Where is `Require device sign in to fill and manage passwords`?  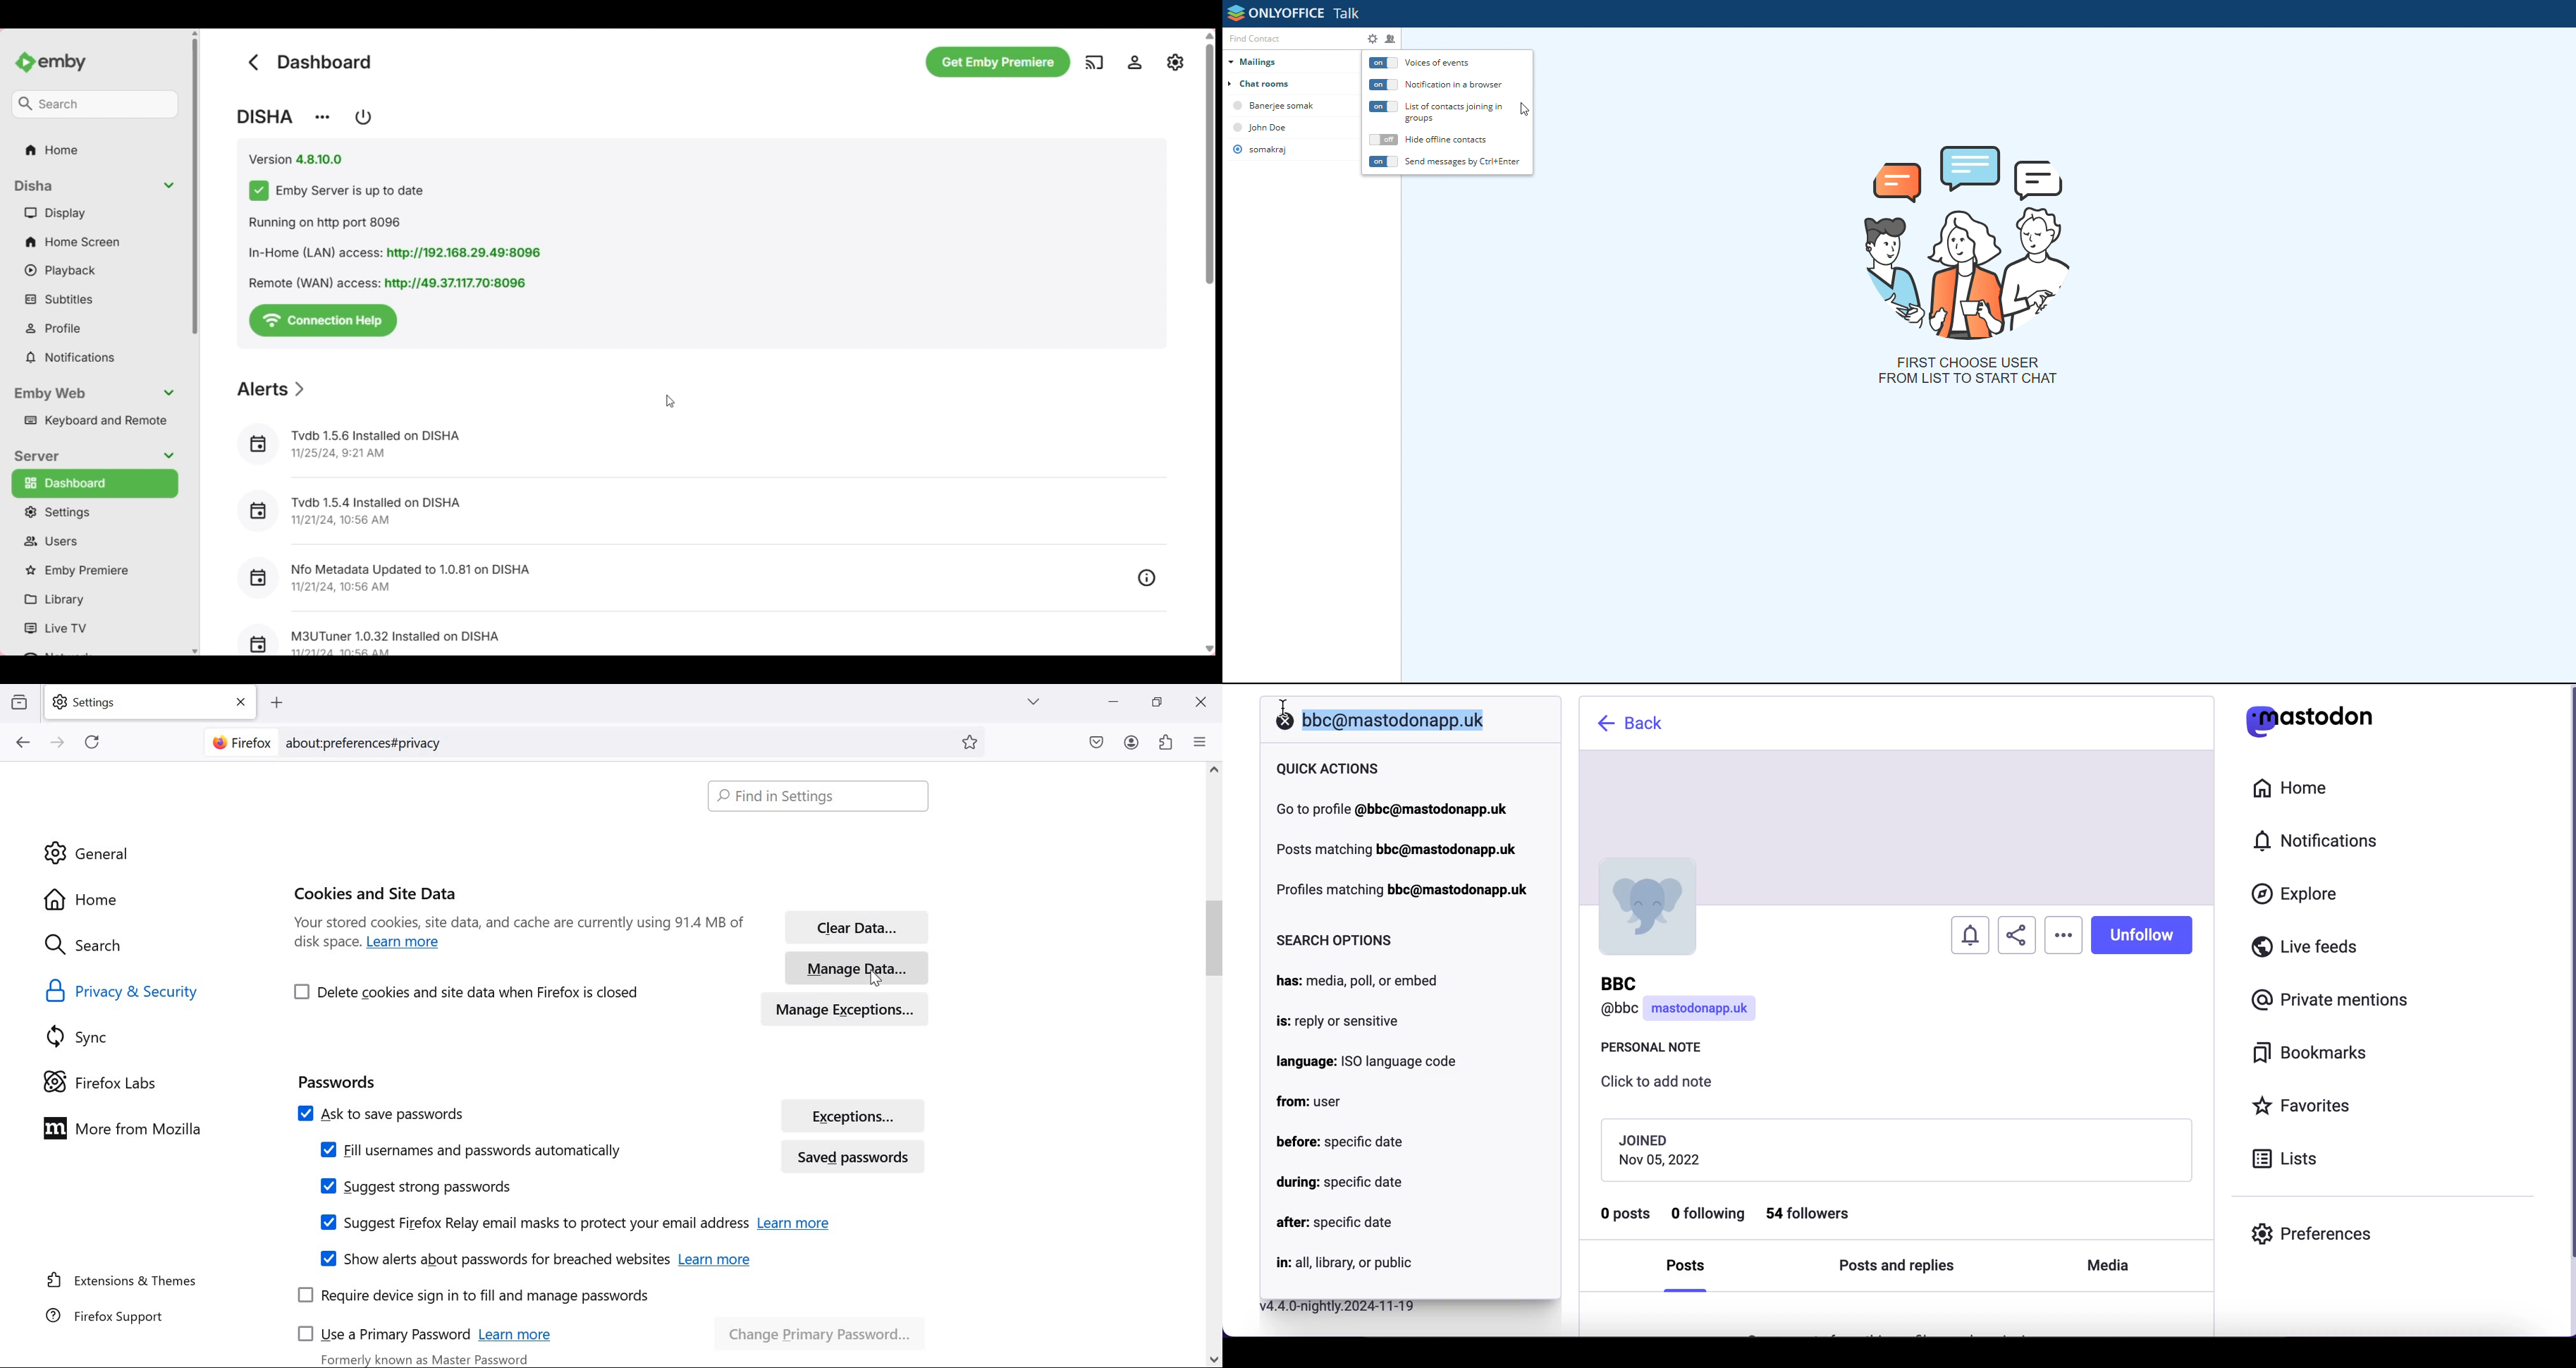
Require device sign in to fill and manage passwords is located at coordinates (474, 1297).